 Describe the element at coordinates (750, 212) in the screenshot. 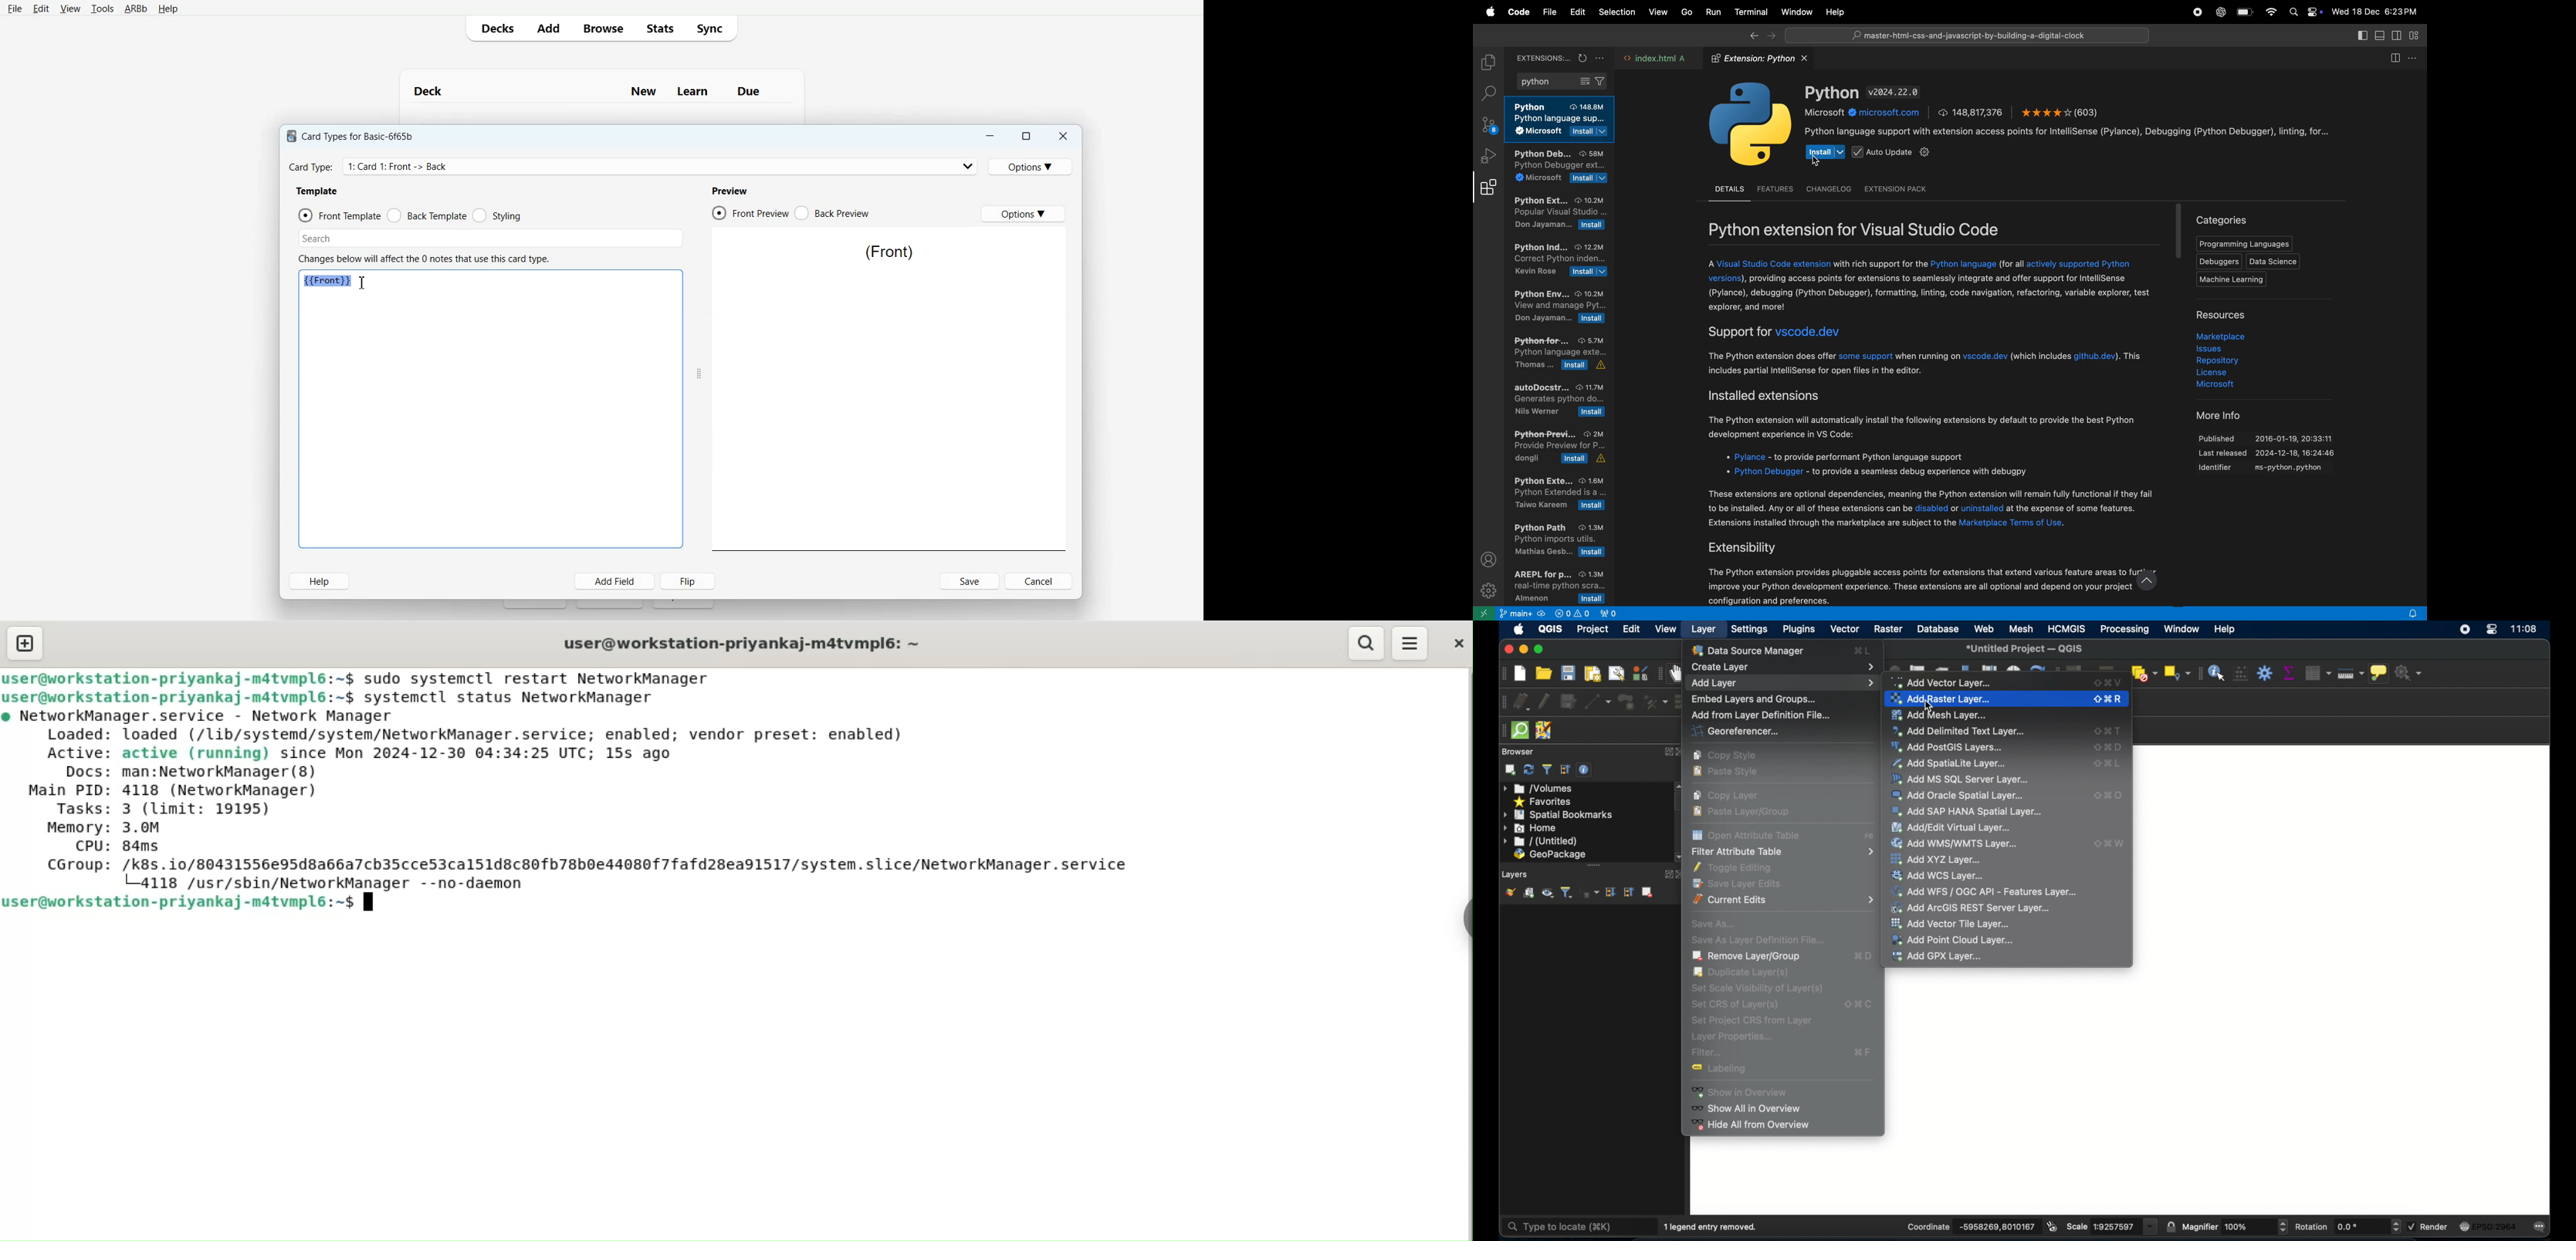

I see `Front Preview` at that location.